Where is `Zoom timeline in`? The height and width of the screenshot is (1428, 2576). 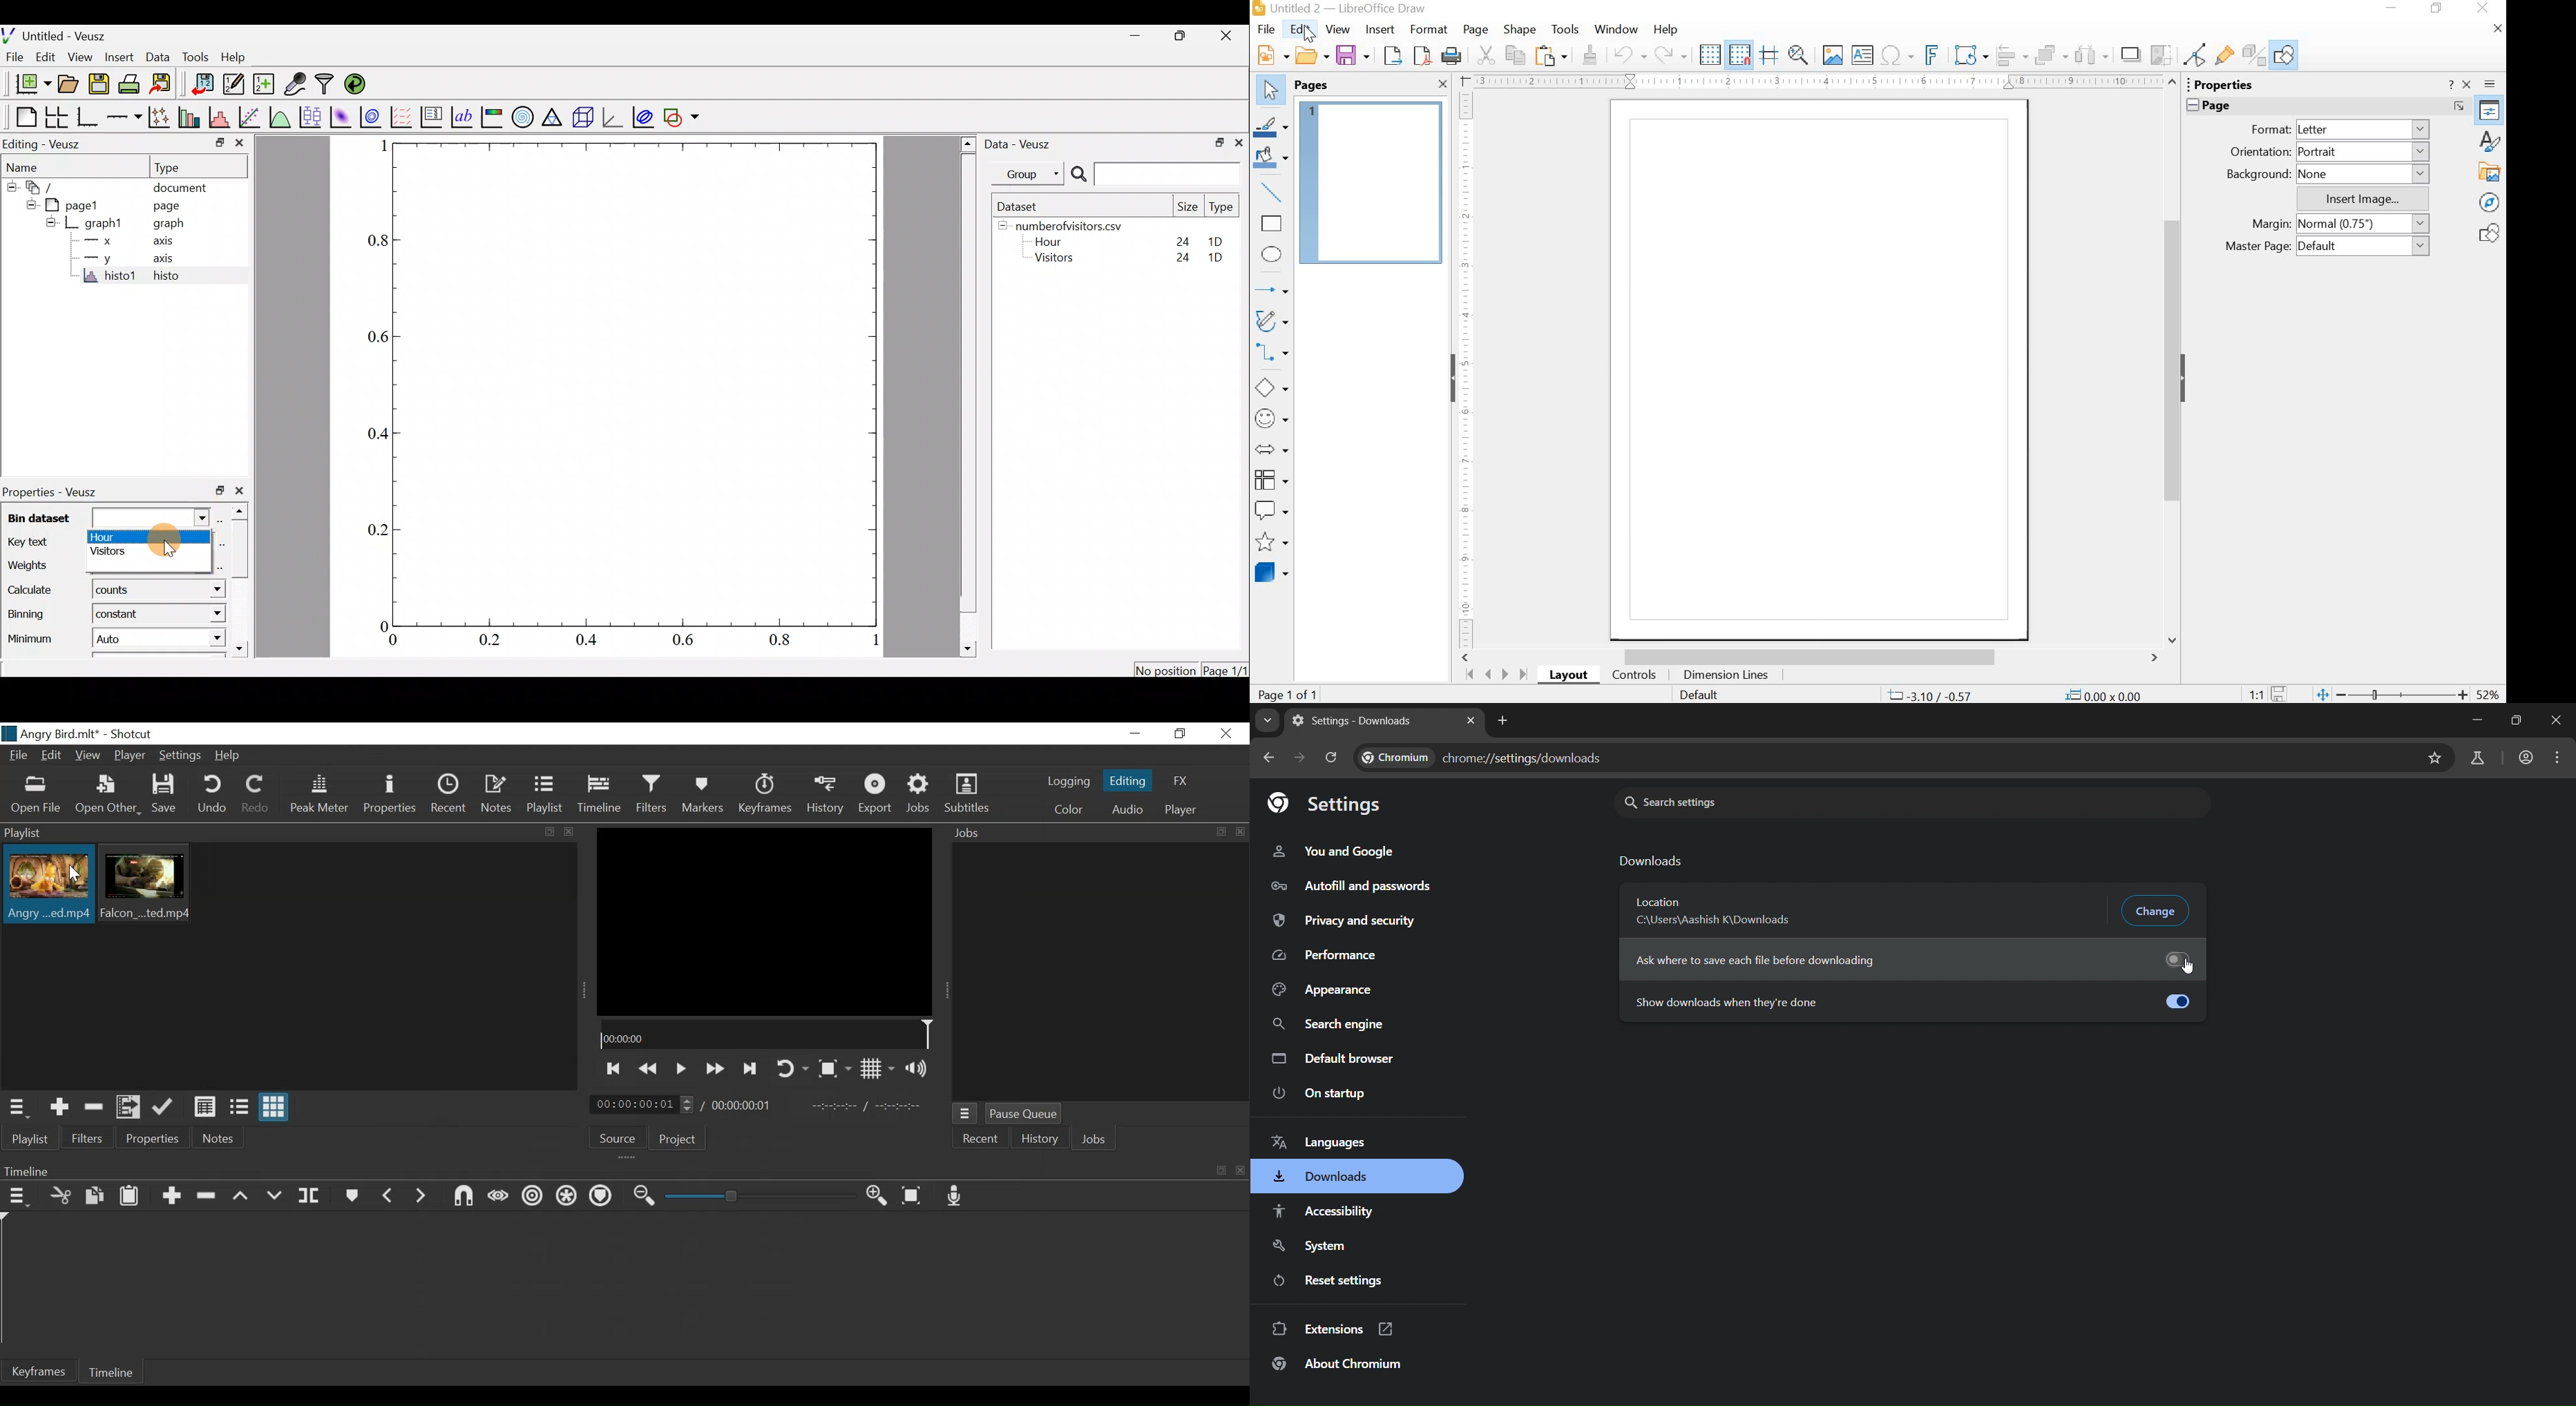 Zoom timeline in is located at coordinates (880, 1196).